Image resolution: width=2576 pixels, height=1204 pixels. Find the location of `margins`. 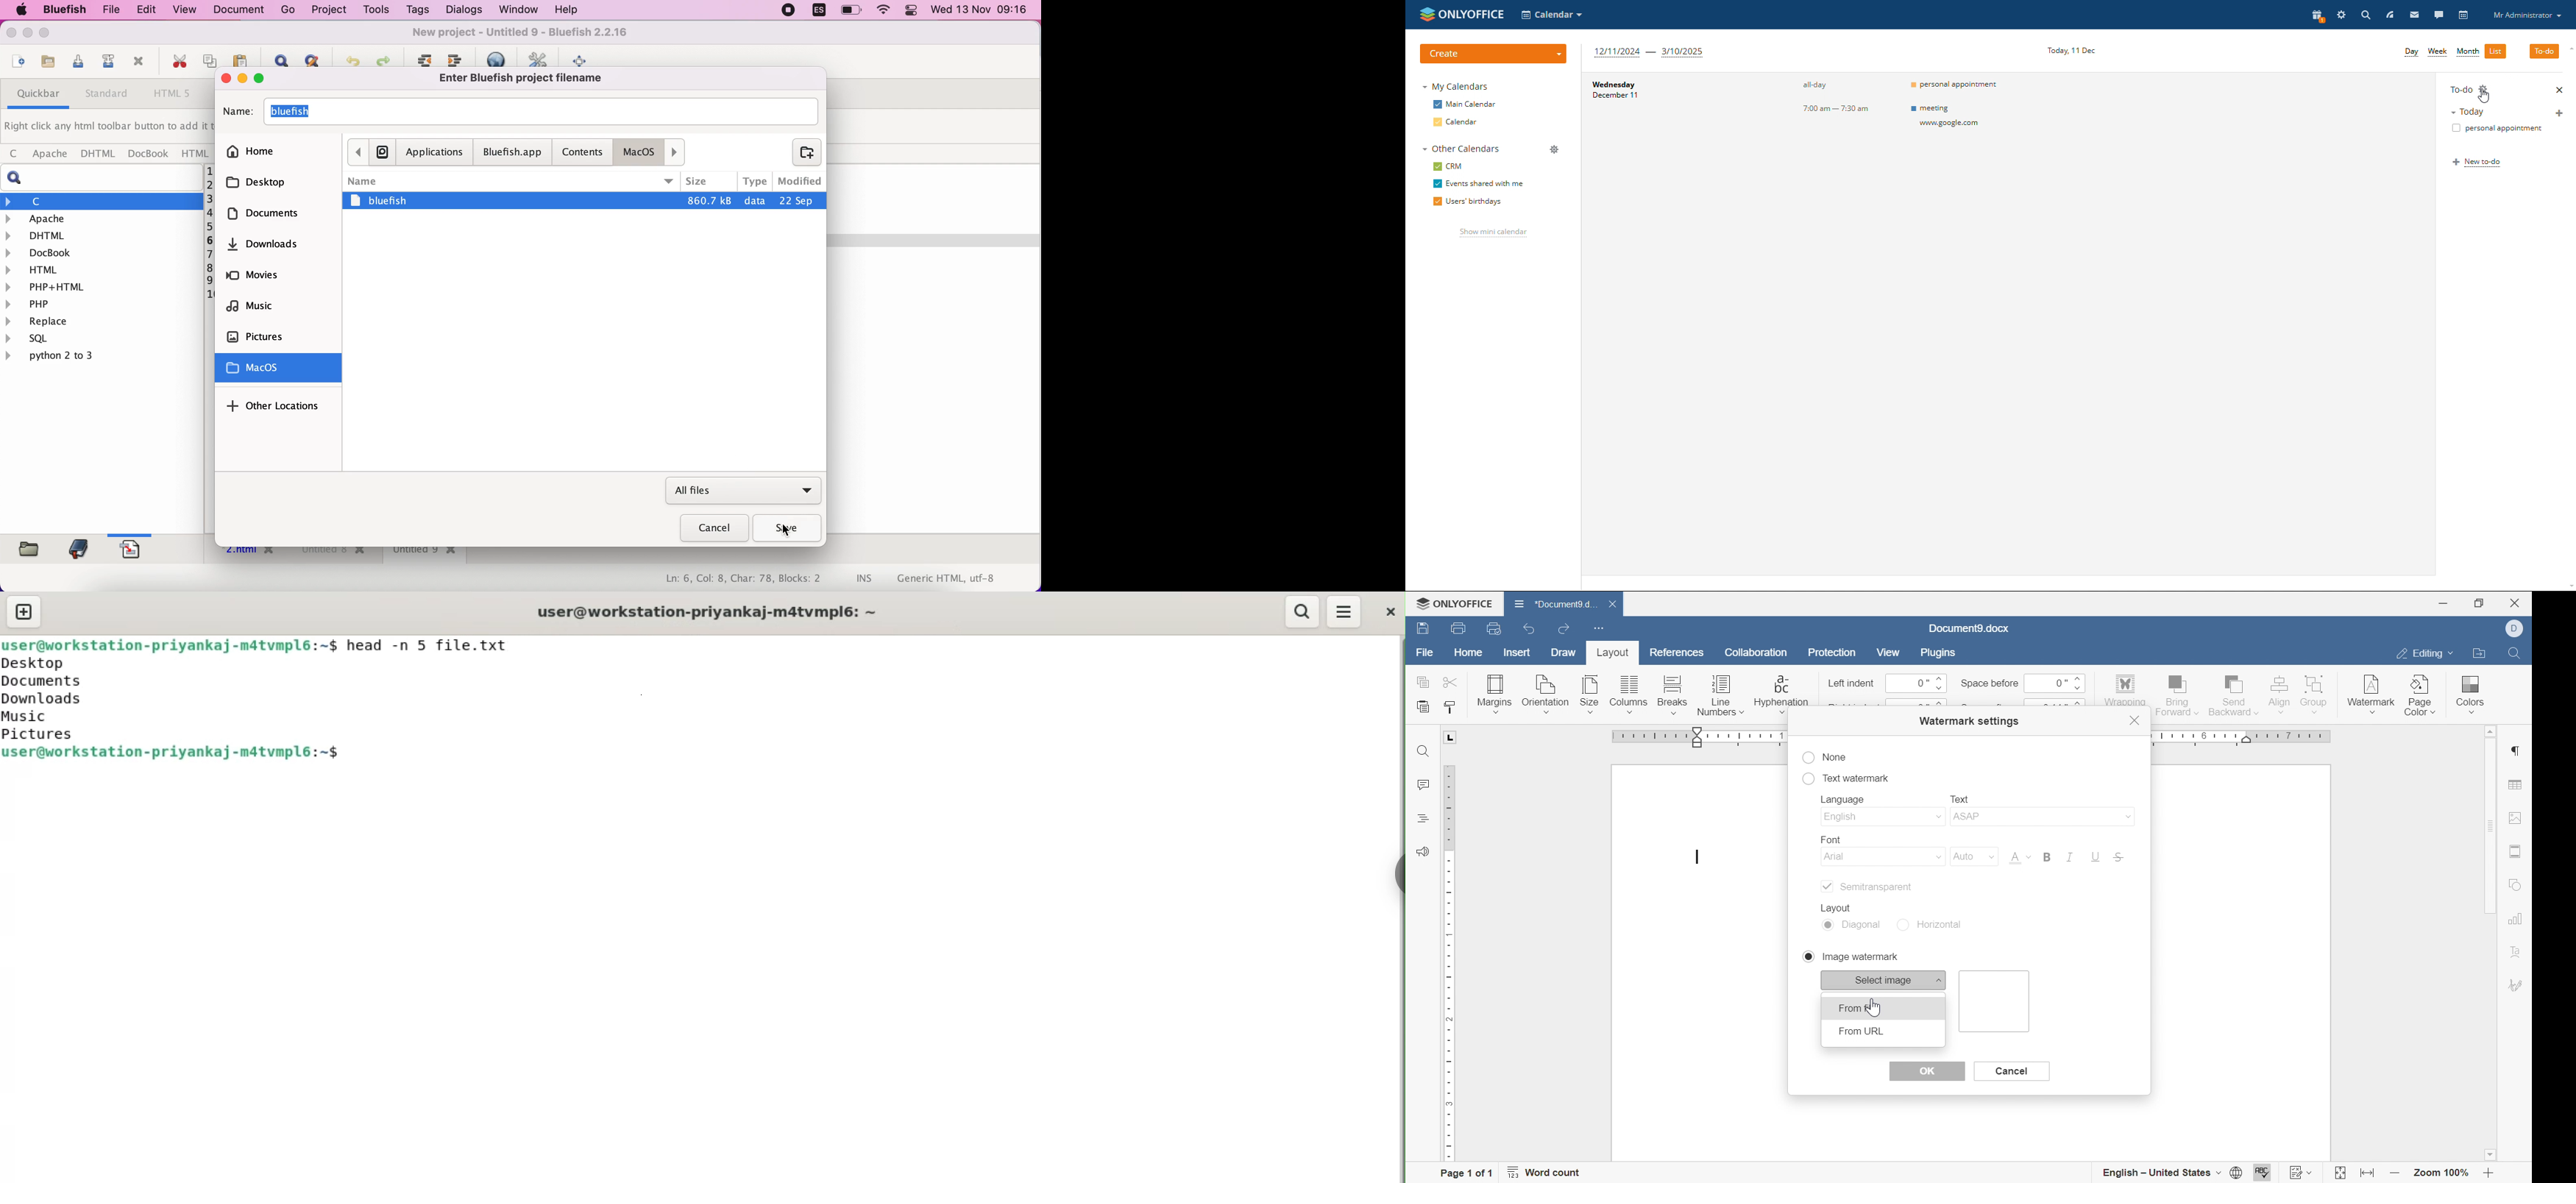

margins is located at coordinates (1493, 693).